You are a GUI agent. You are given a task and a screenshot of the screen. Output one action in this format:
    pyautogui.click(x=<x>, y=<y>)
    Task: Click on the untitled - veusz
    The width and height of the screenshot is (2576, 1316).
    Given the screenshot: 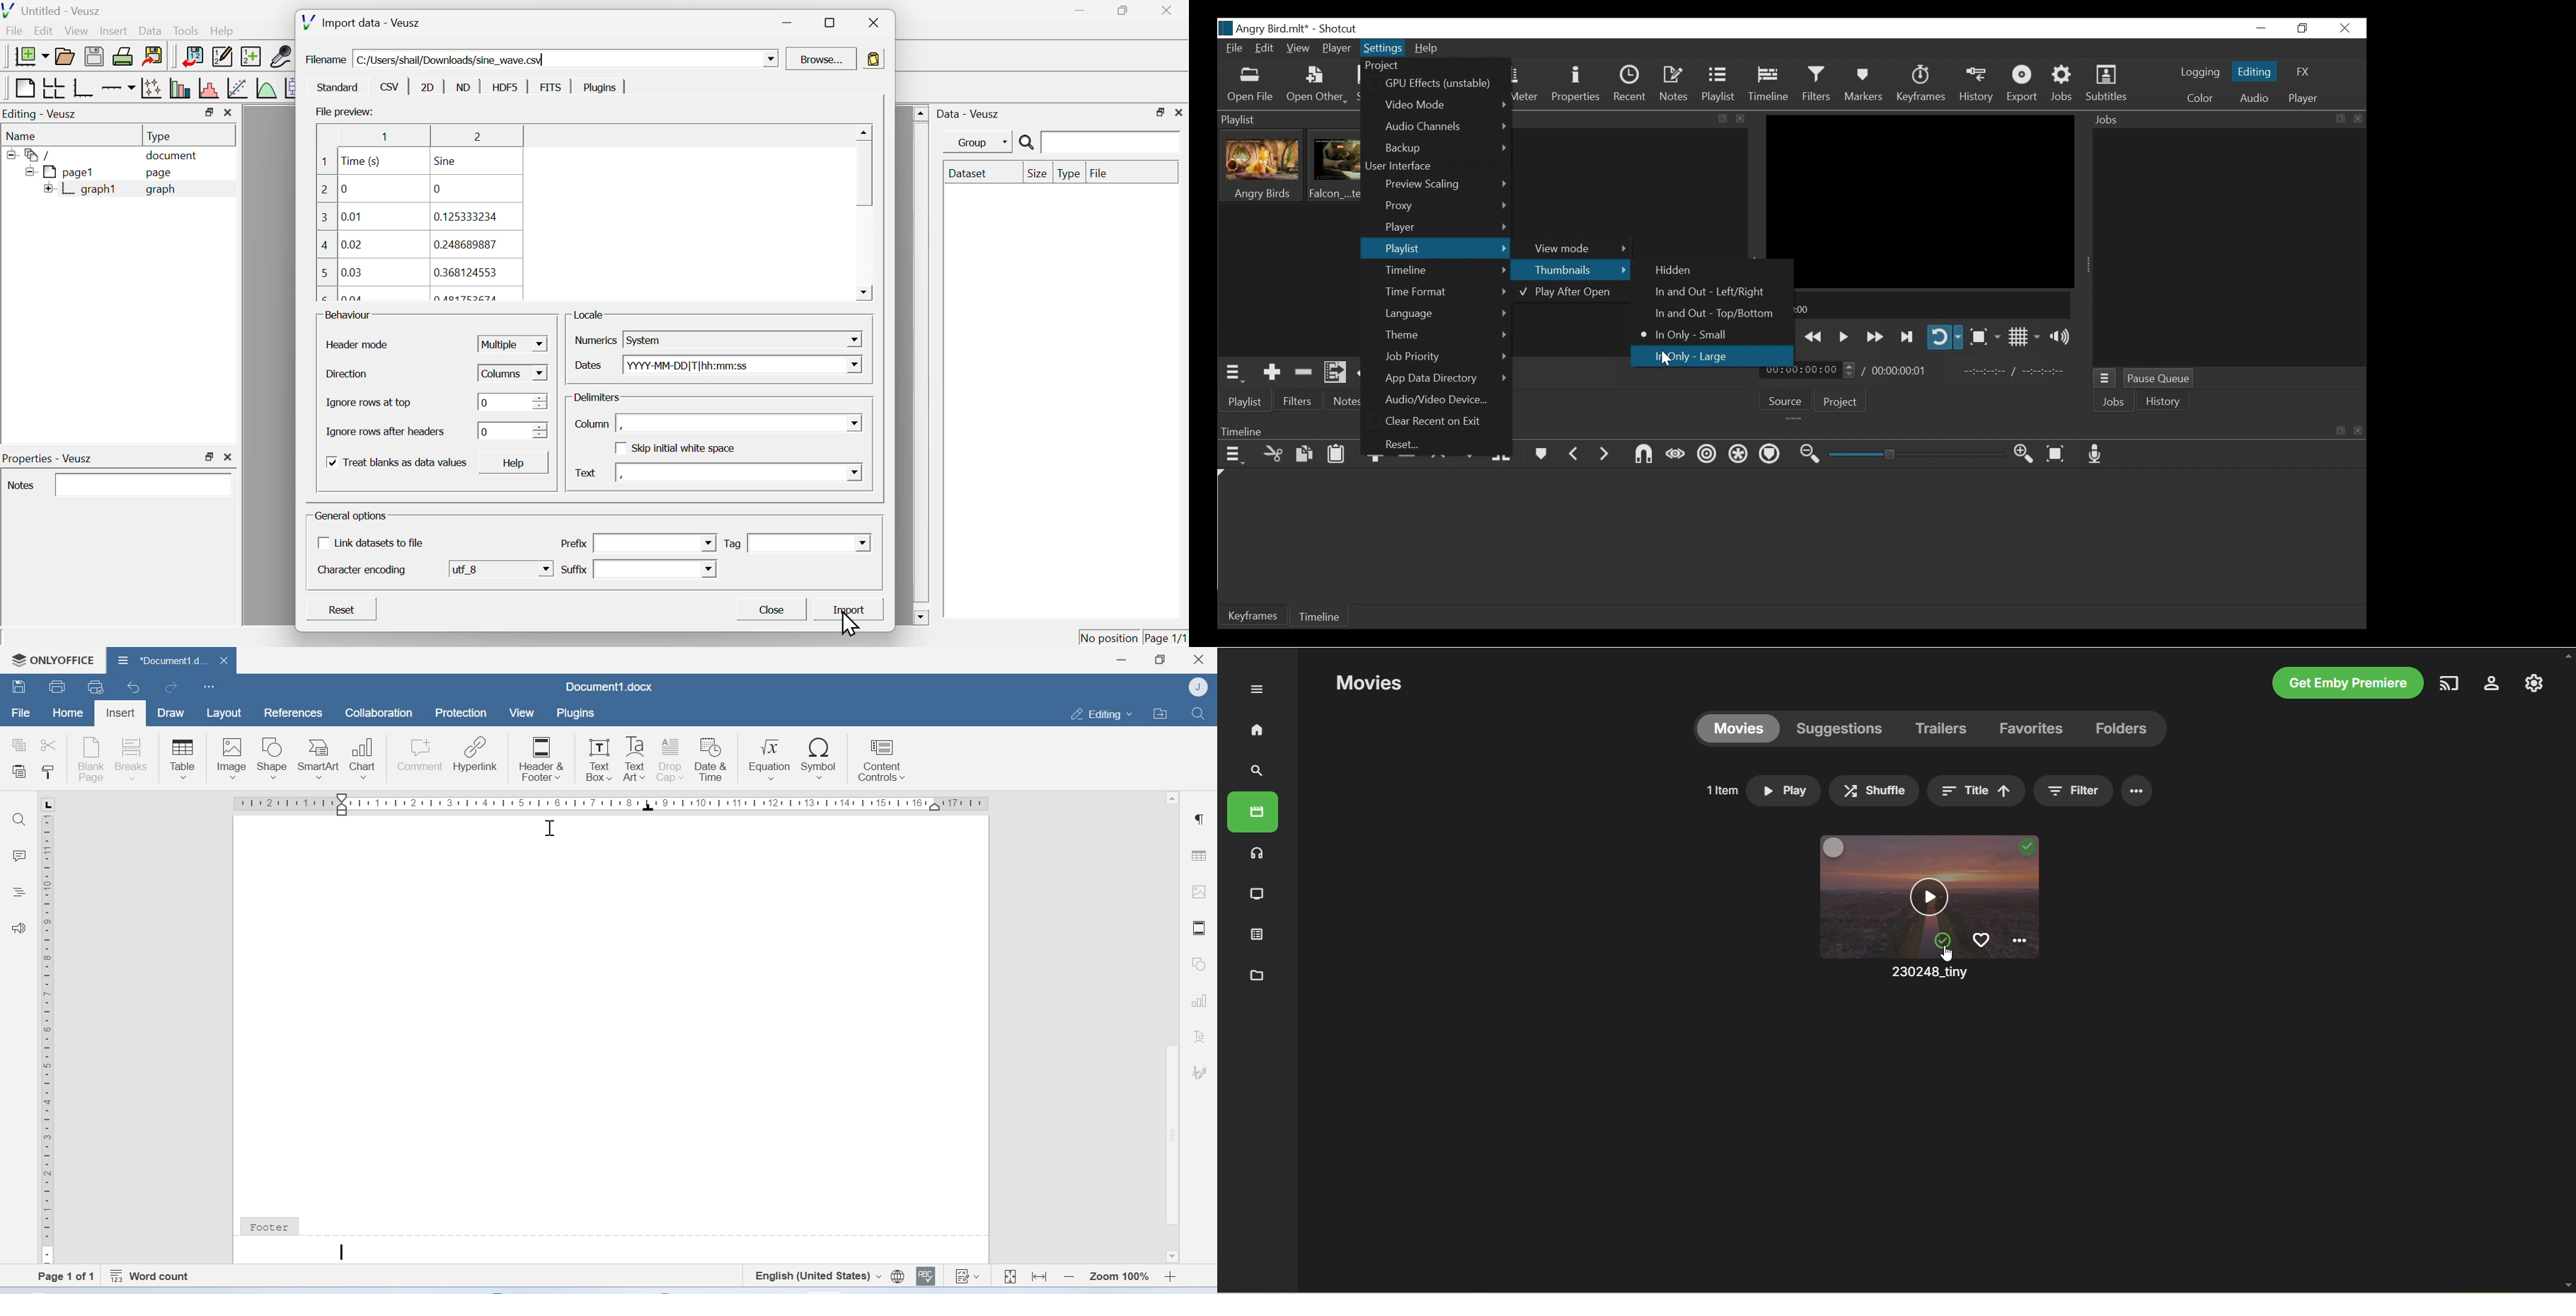 What is the action you would take?
    pyautogui.click(x=53, y=10)
    